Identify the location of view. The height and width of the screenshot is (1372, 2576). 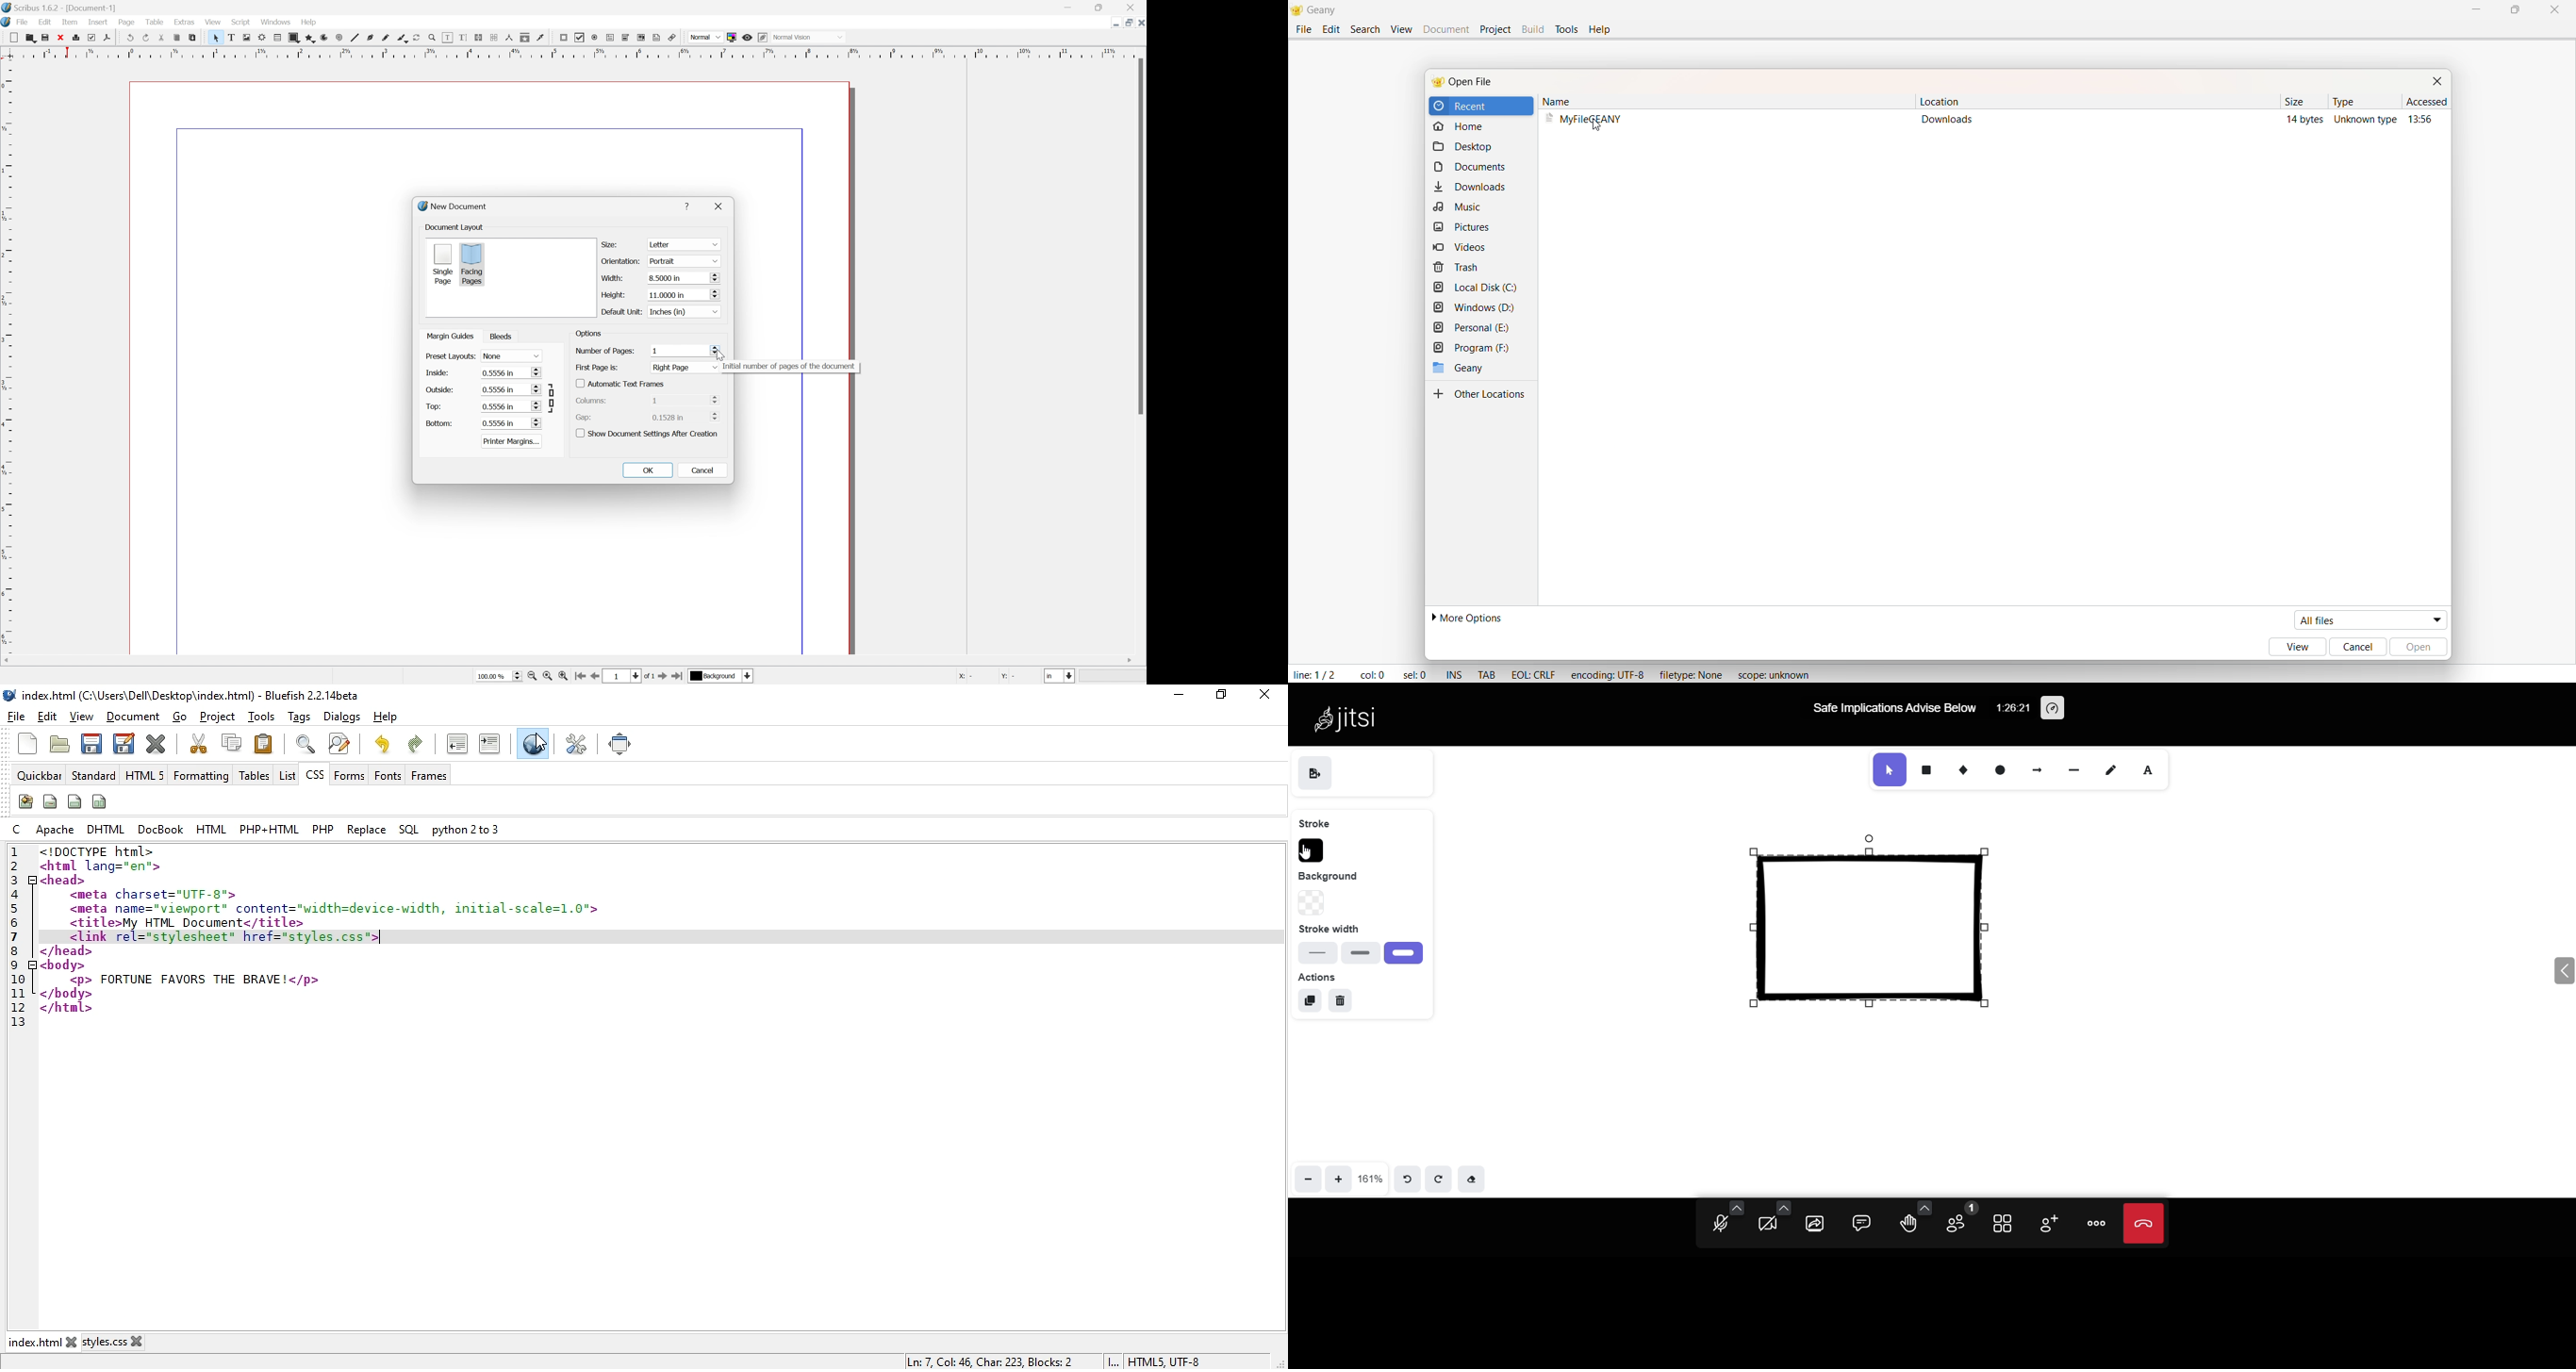
(83, 717).